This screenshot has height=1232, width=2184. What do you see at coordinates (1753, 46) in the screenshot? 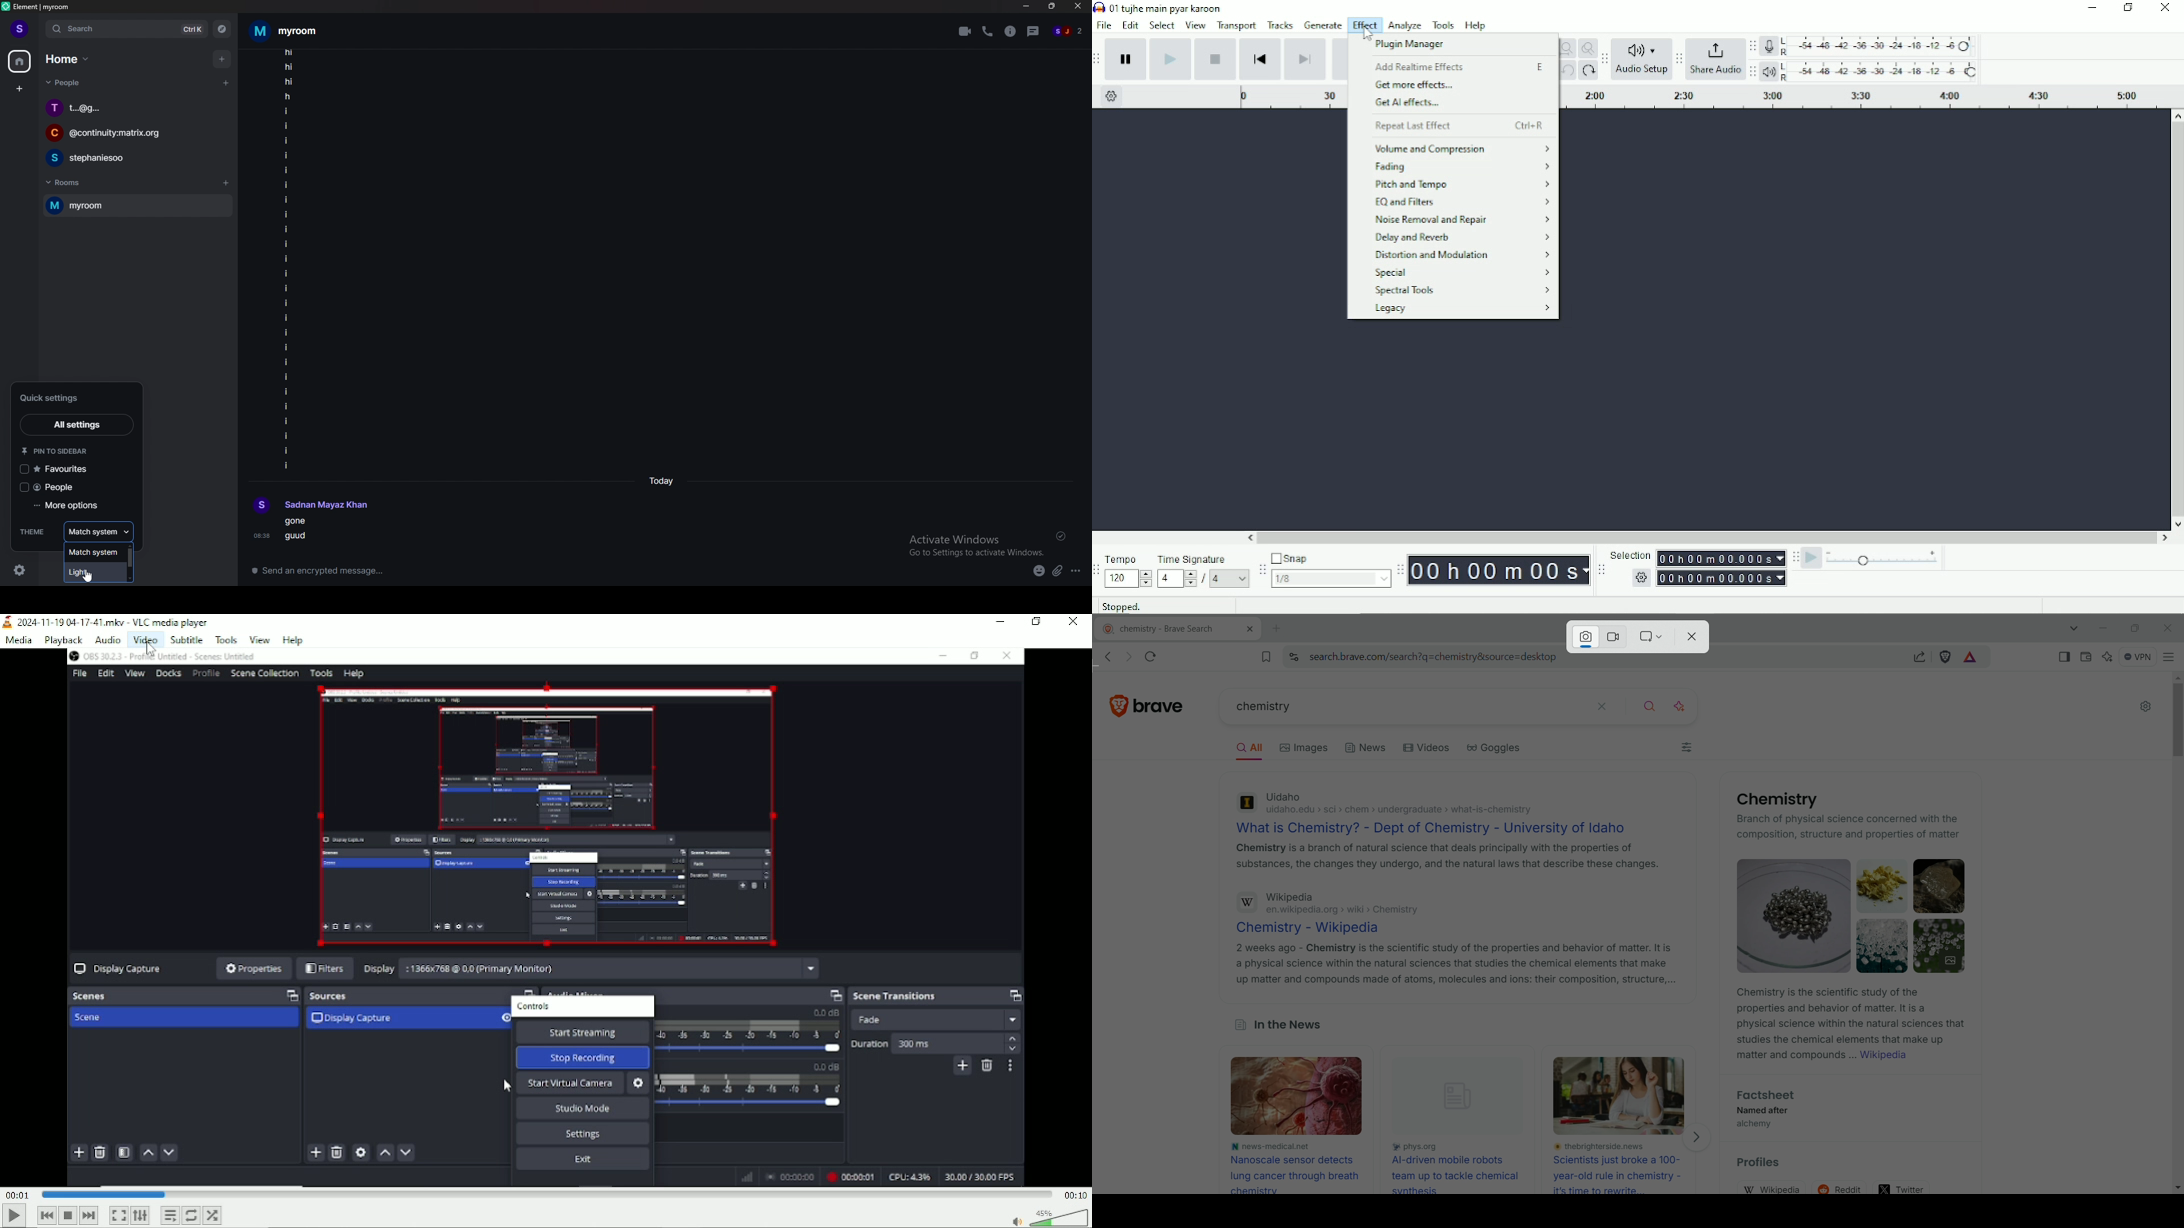
I see `Audacity record meter toolbar` at bounding box center [1753, 46].